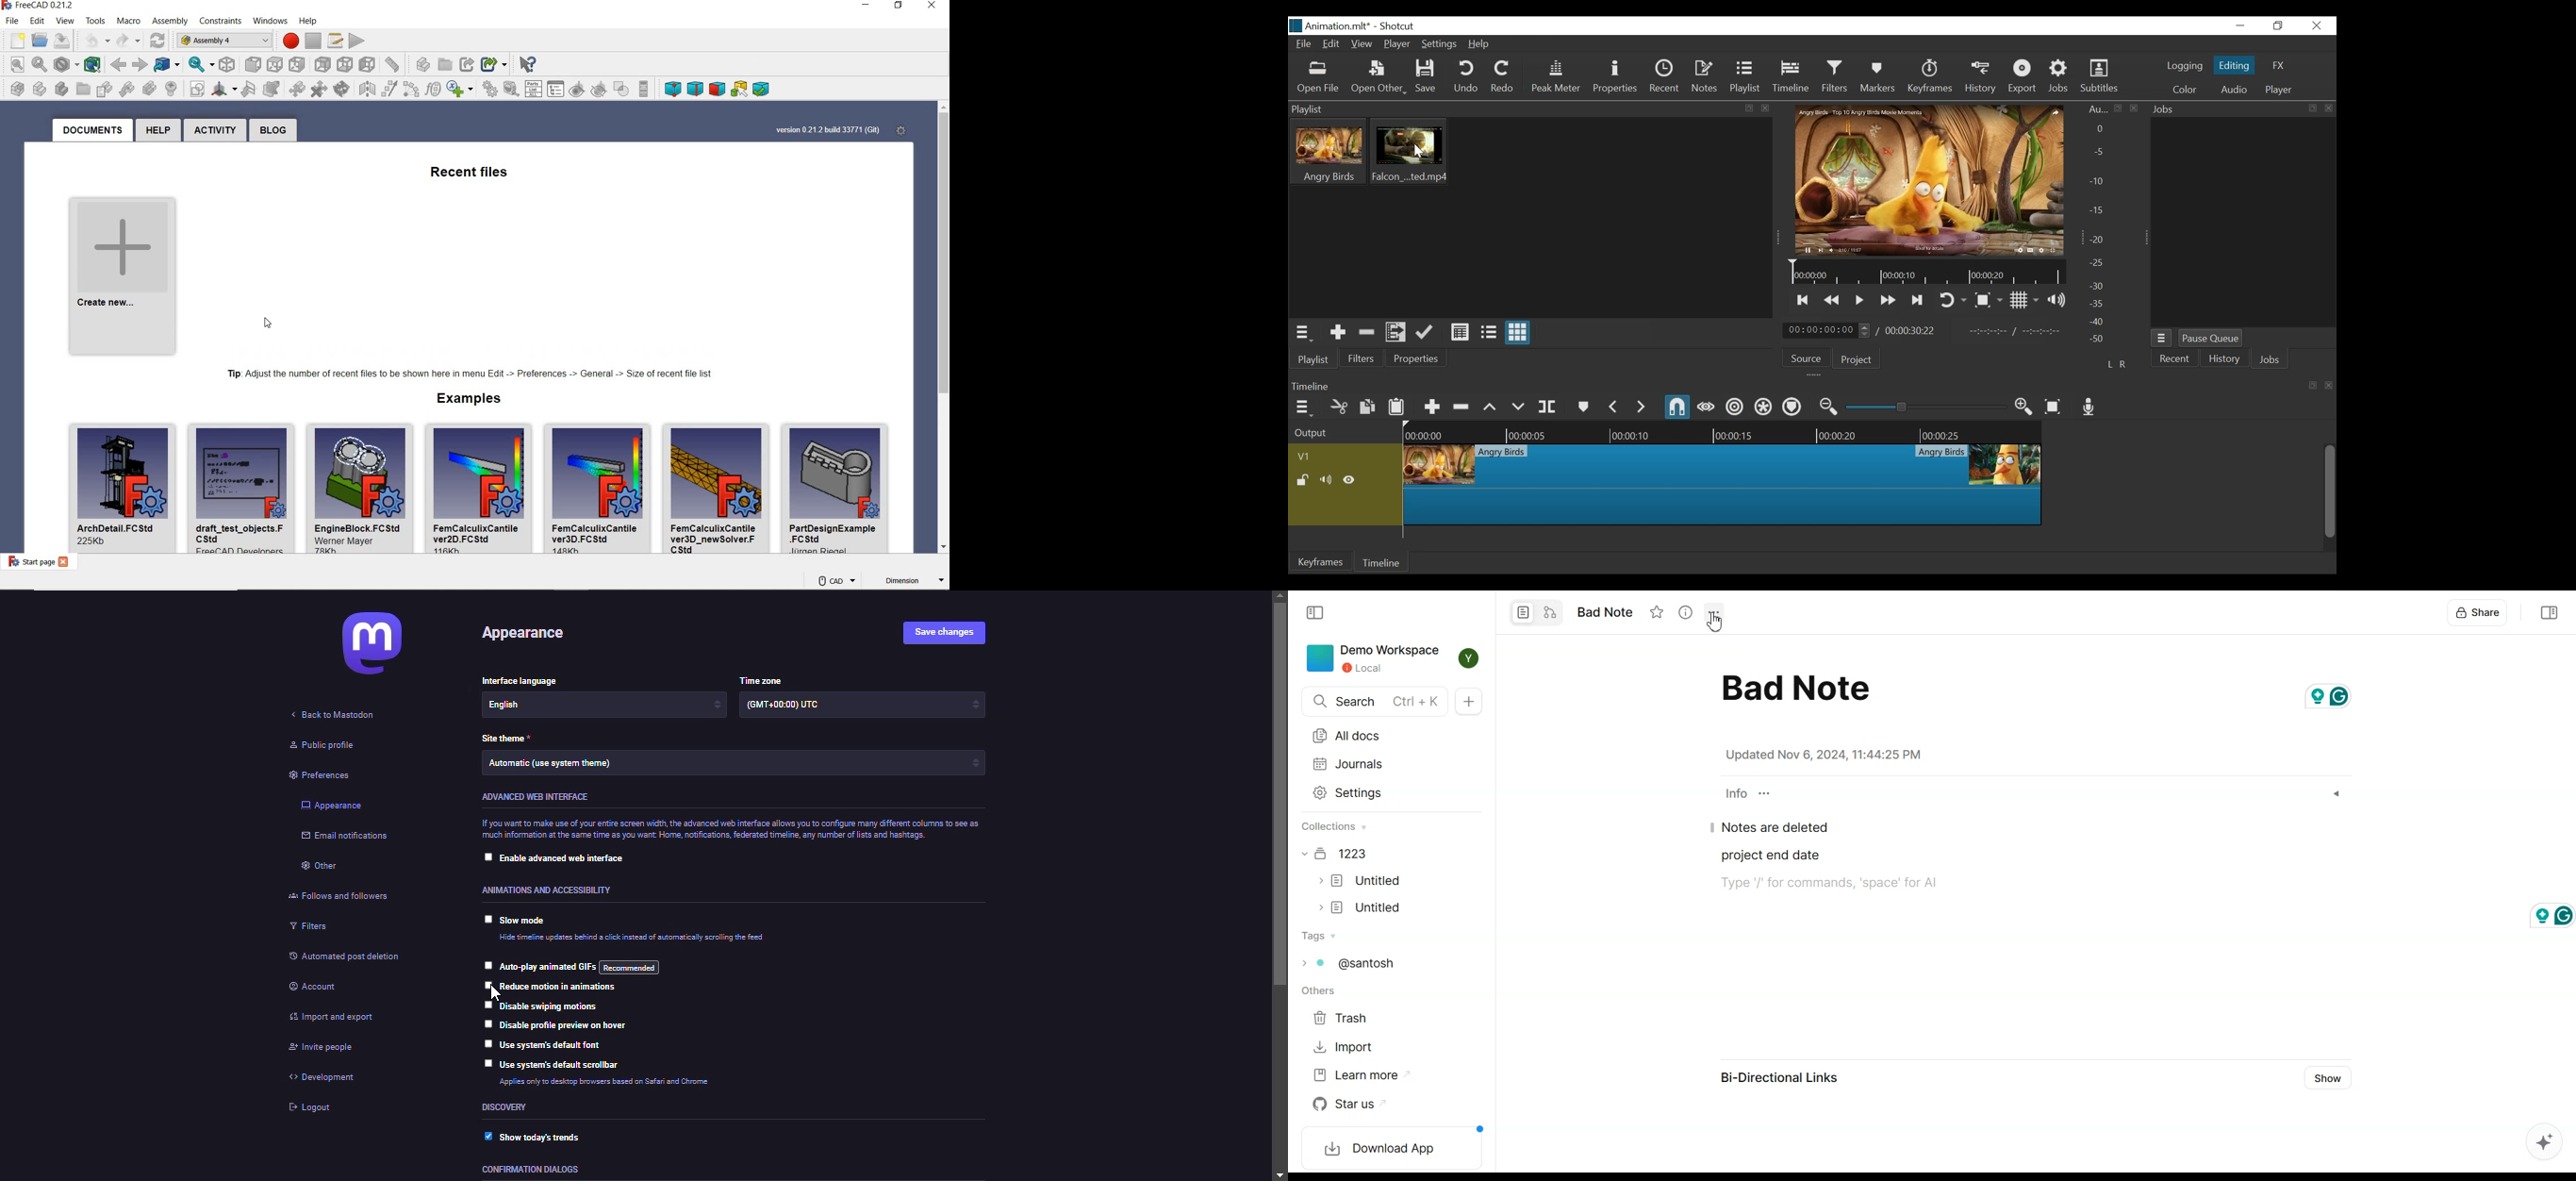 This screenshot has width=2576, height=1204. Describe the element at coordinates (1879, 77) in the screenshot. I see `Markers` at that location.